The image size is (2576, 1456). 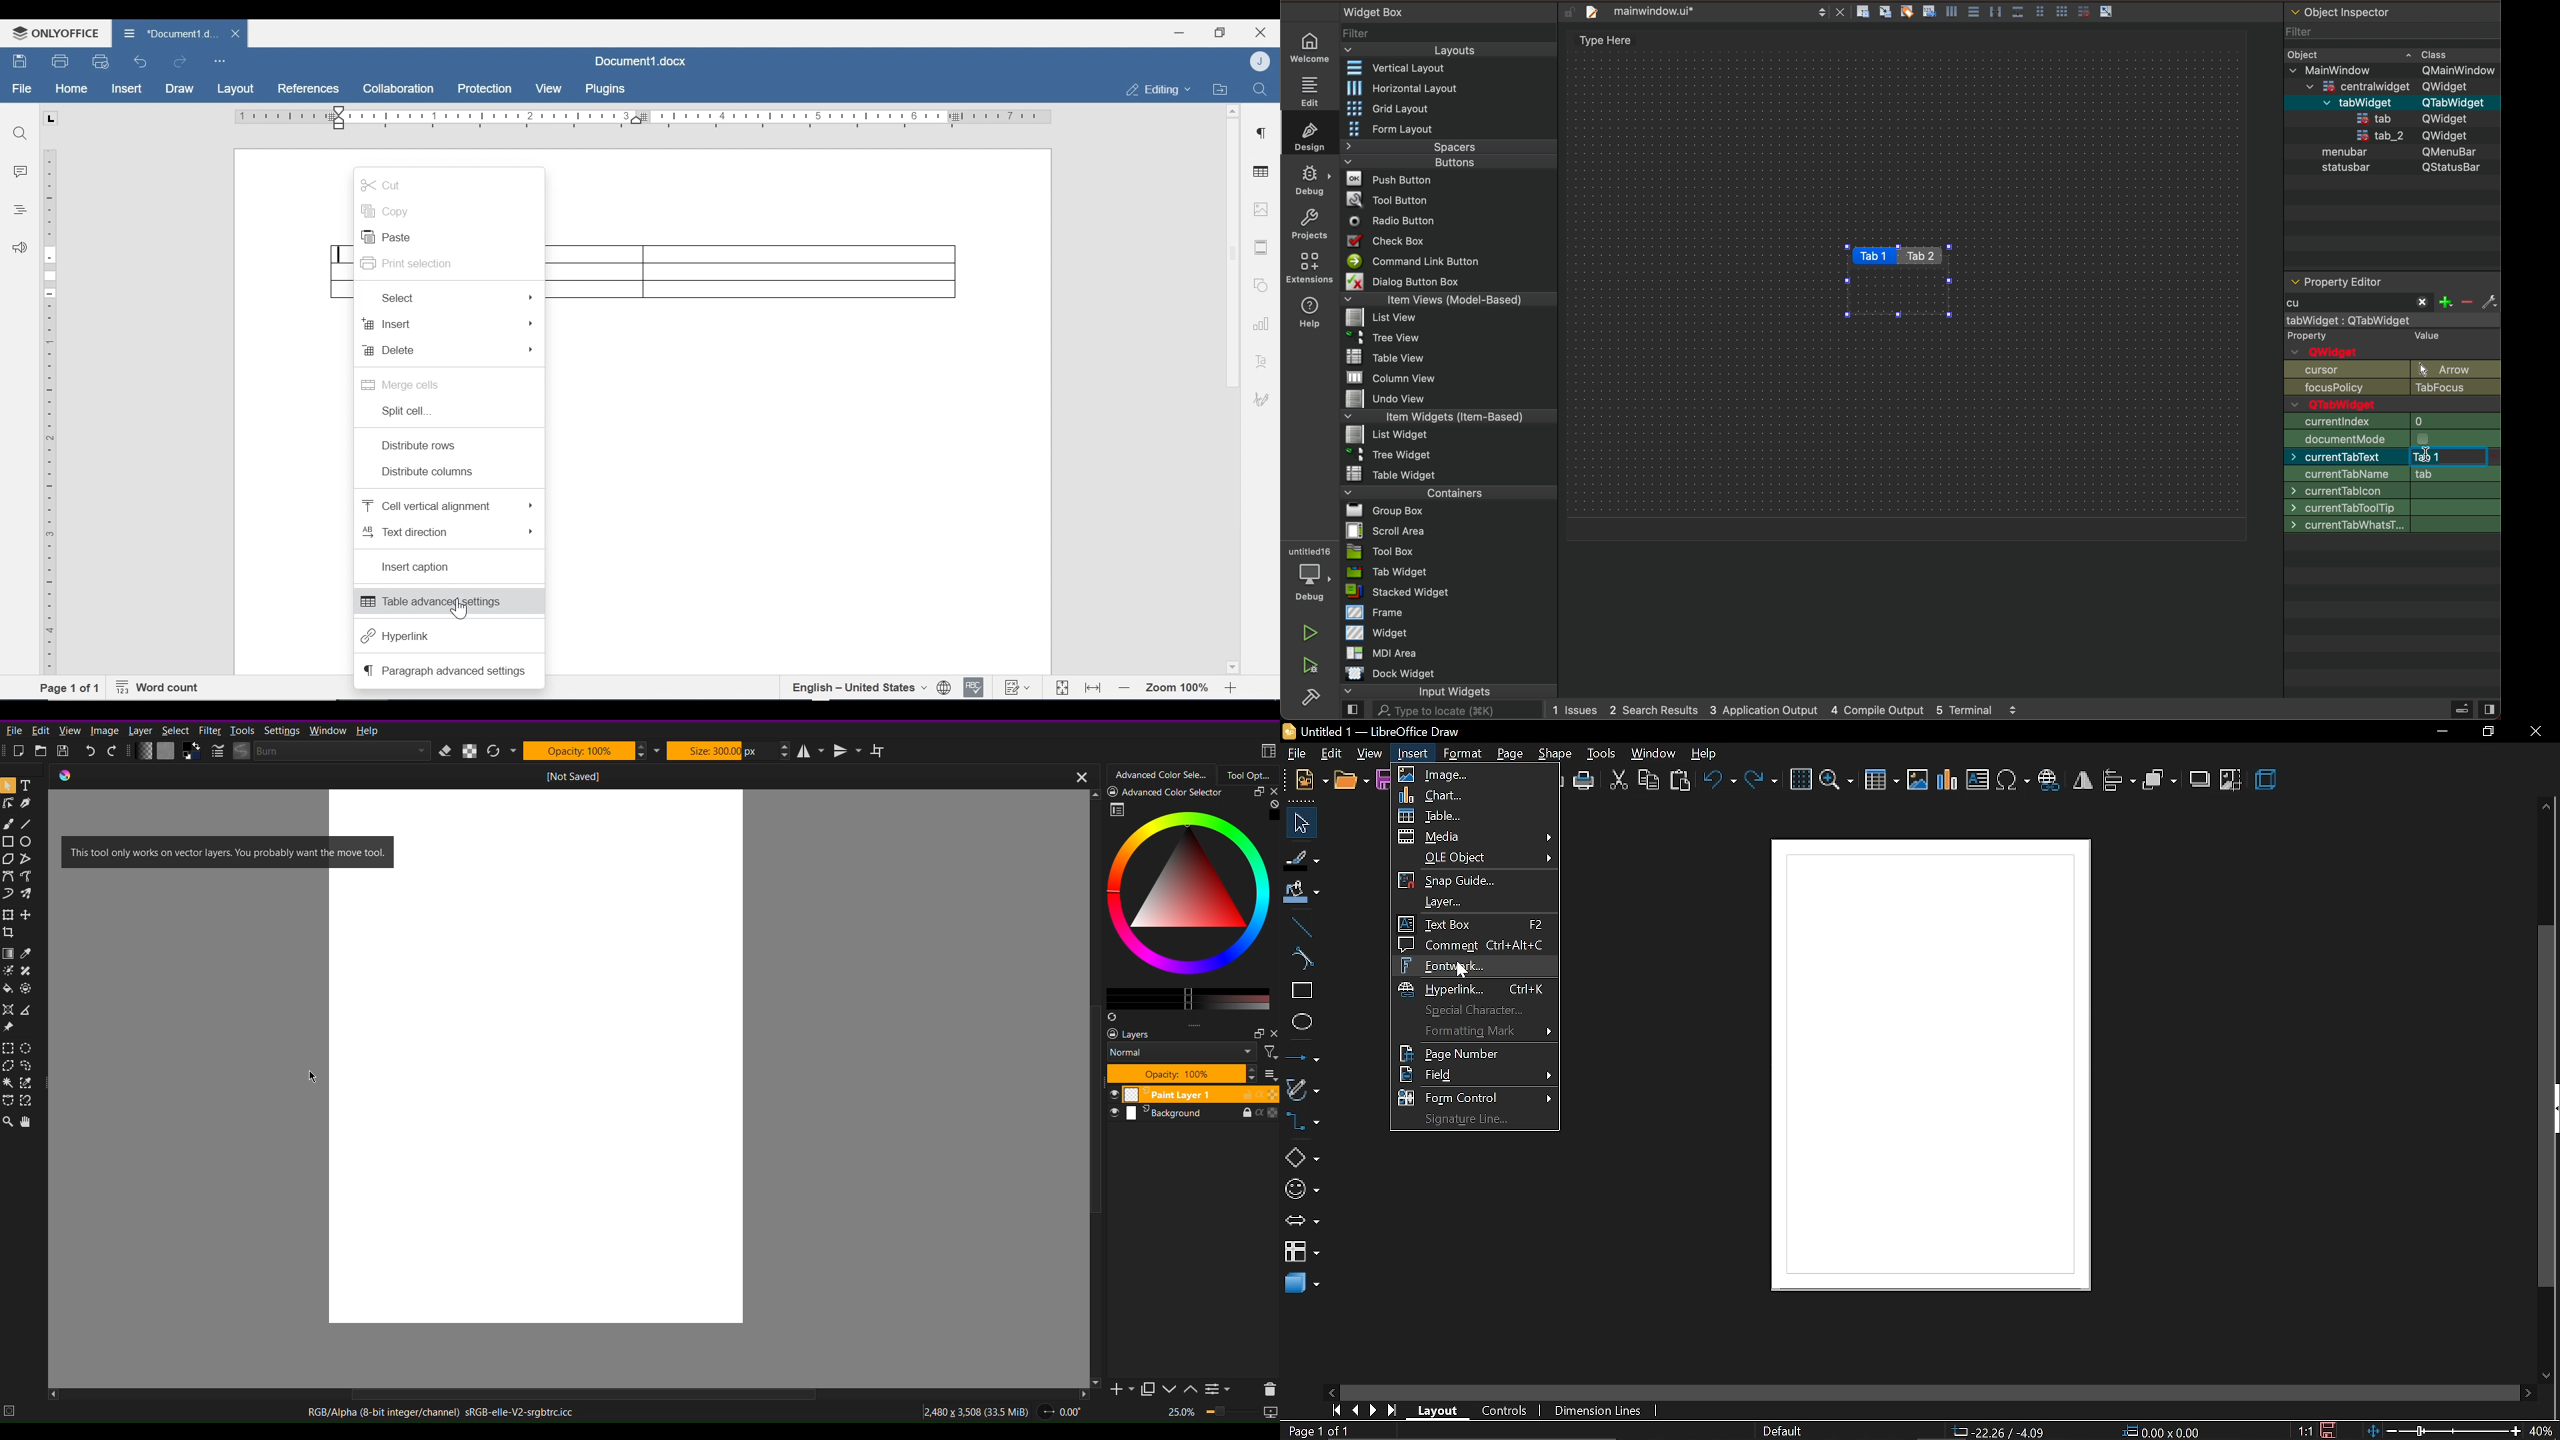 What do you see at coordinates (23, 89) in the screenshot?
I see `File` at bounding box center [23, 89].